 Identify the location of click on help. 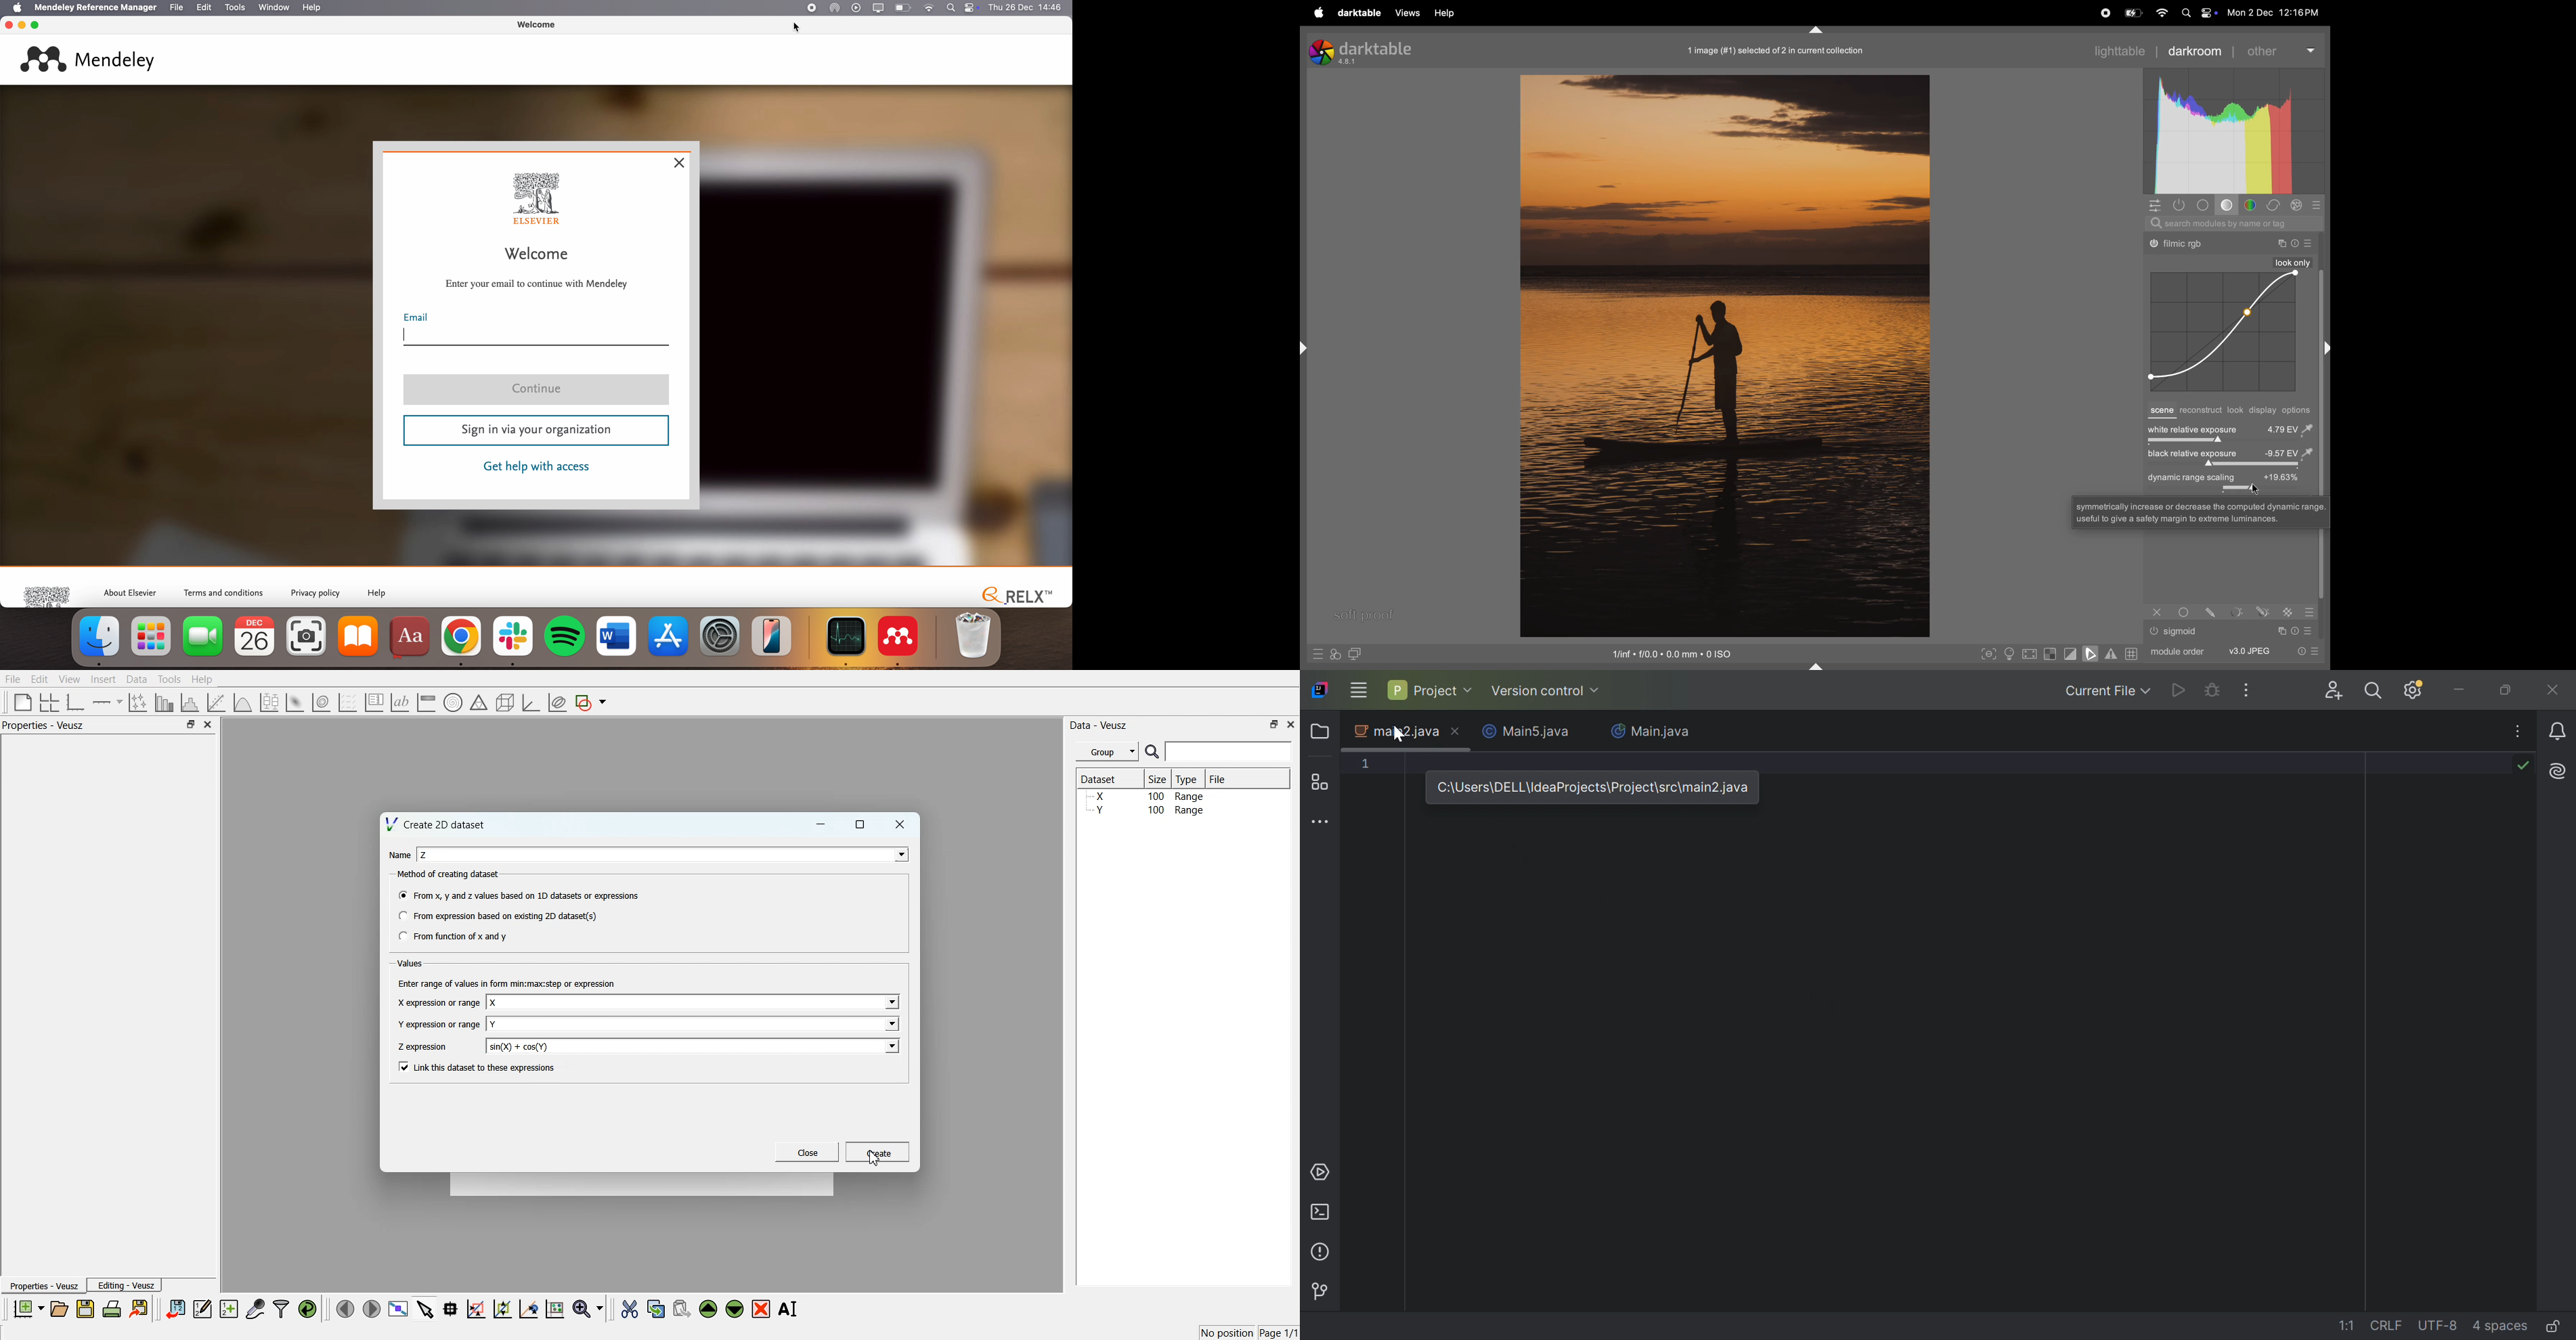
(314, 8).